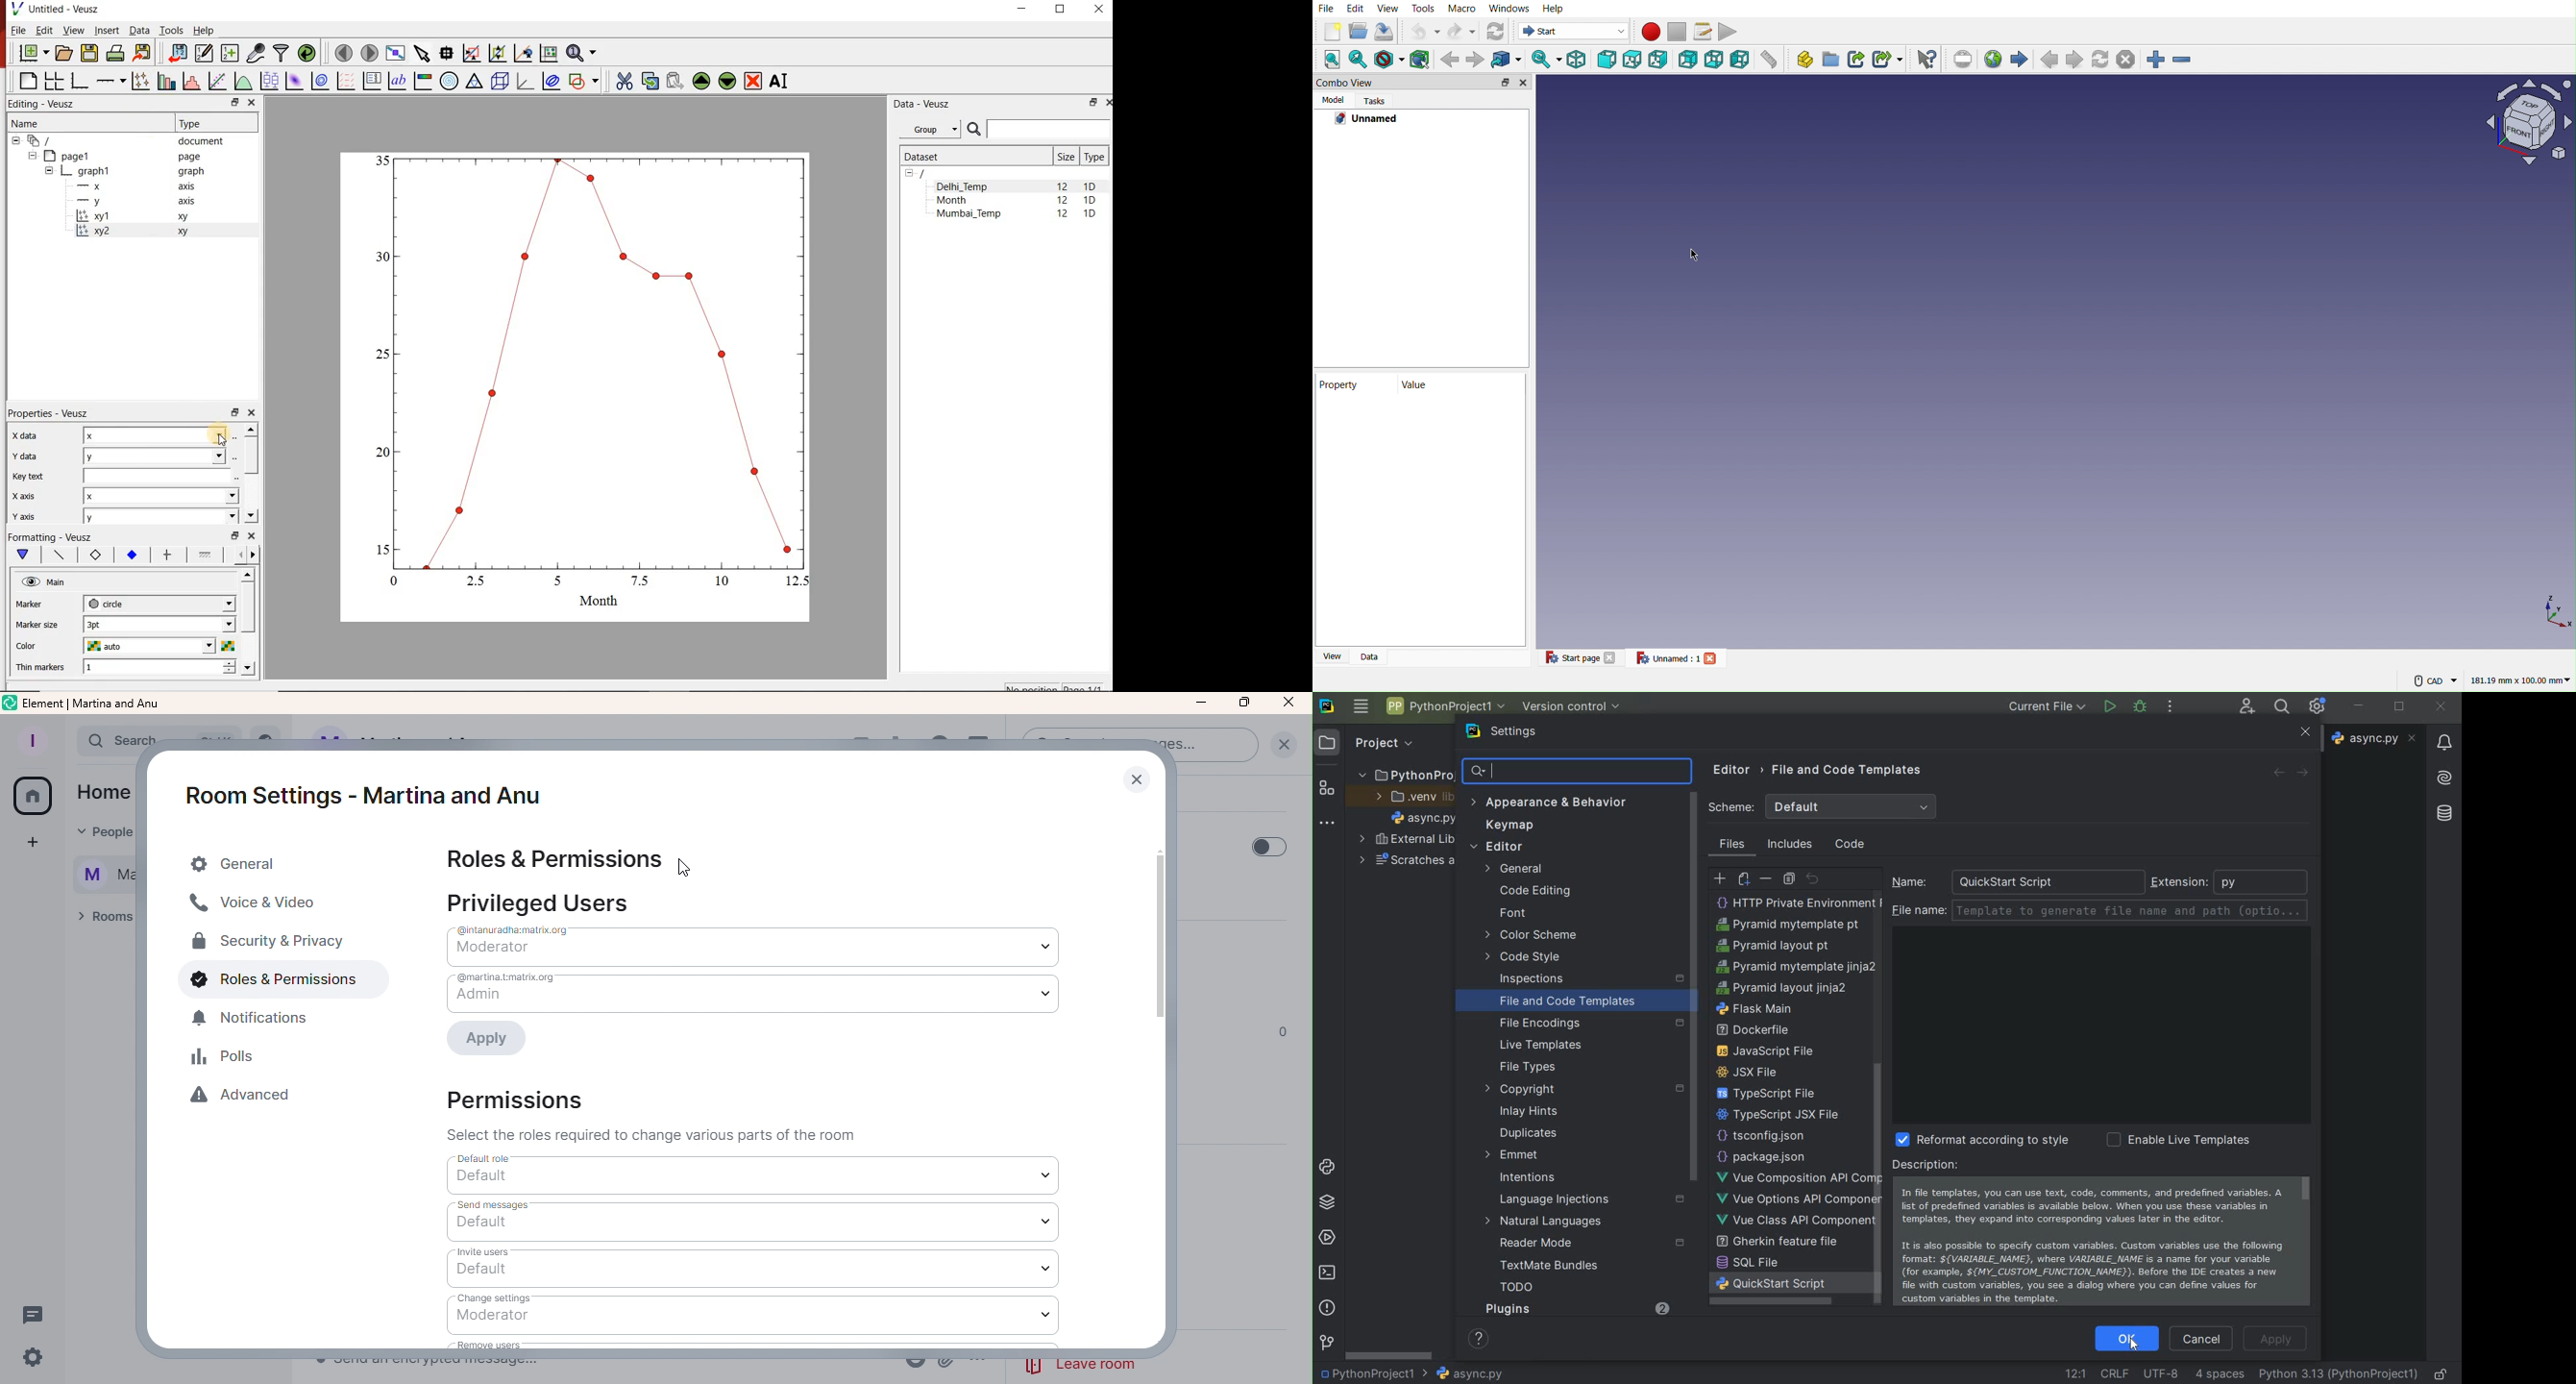  I want to click on file name, so click(1422, 815).